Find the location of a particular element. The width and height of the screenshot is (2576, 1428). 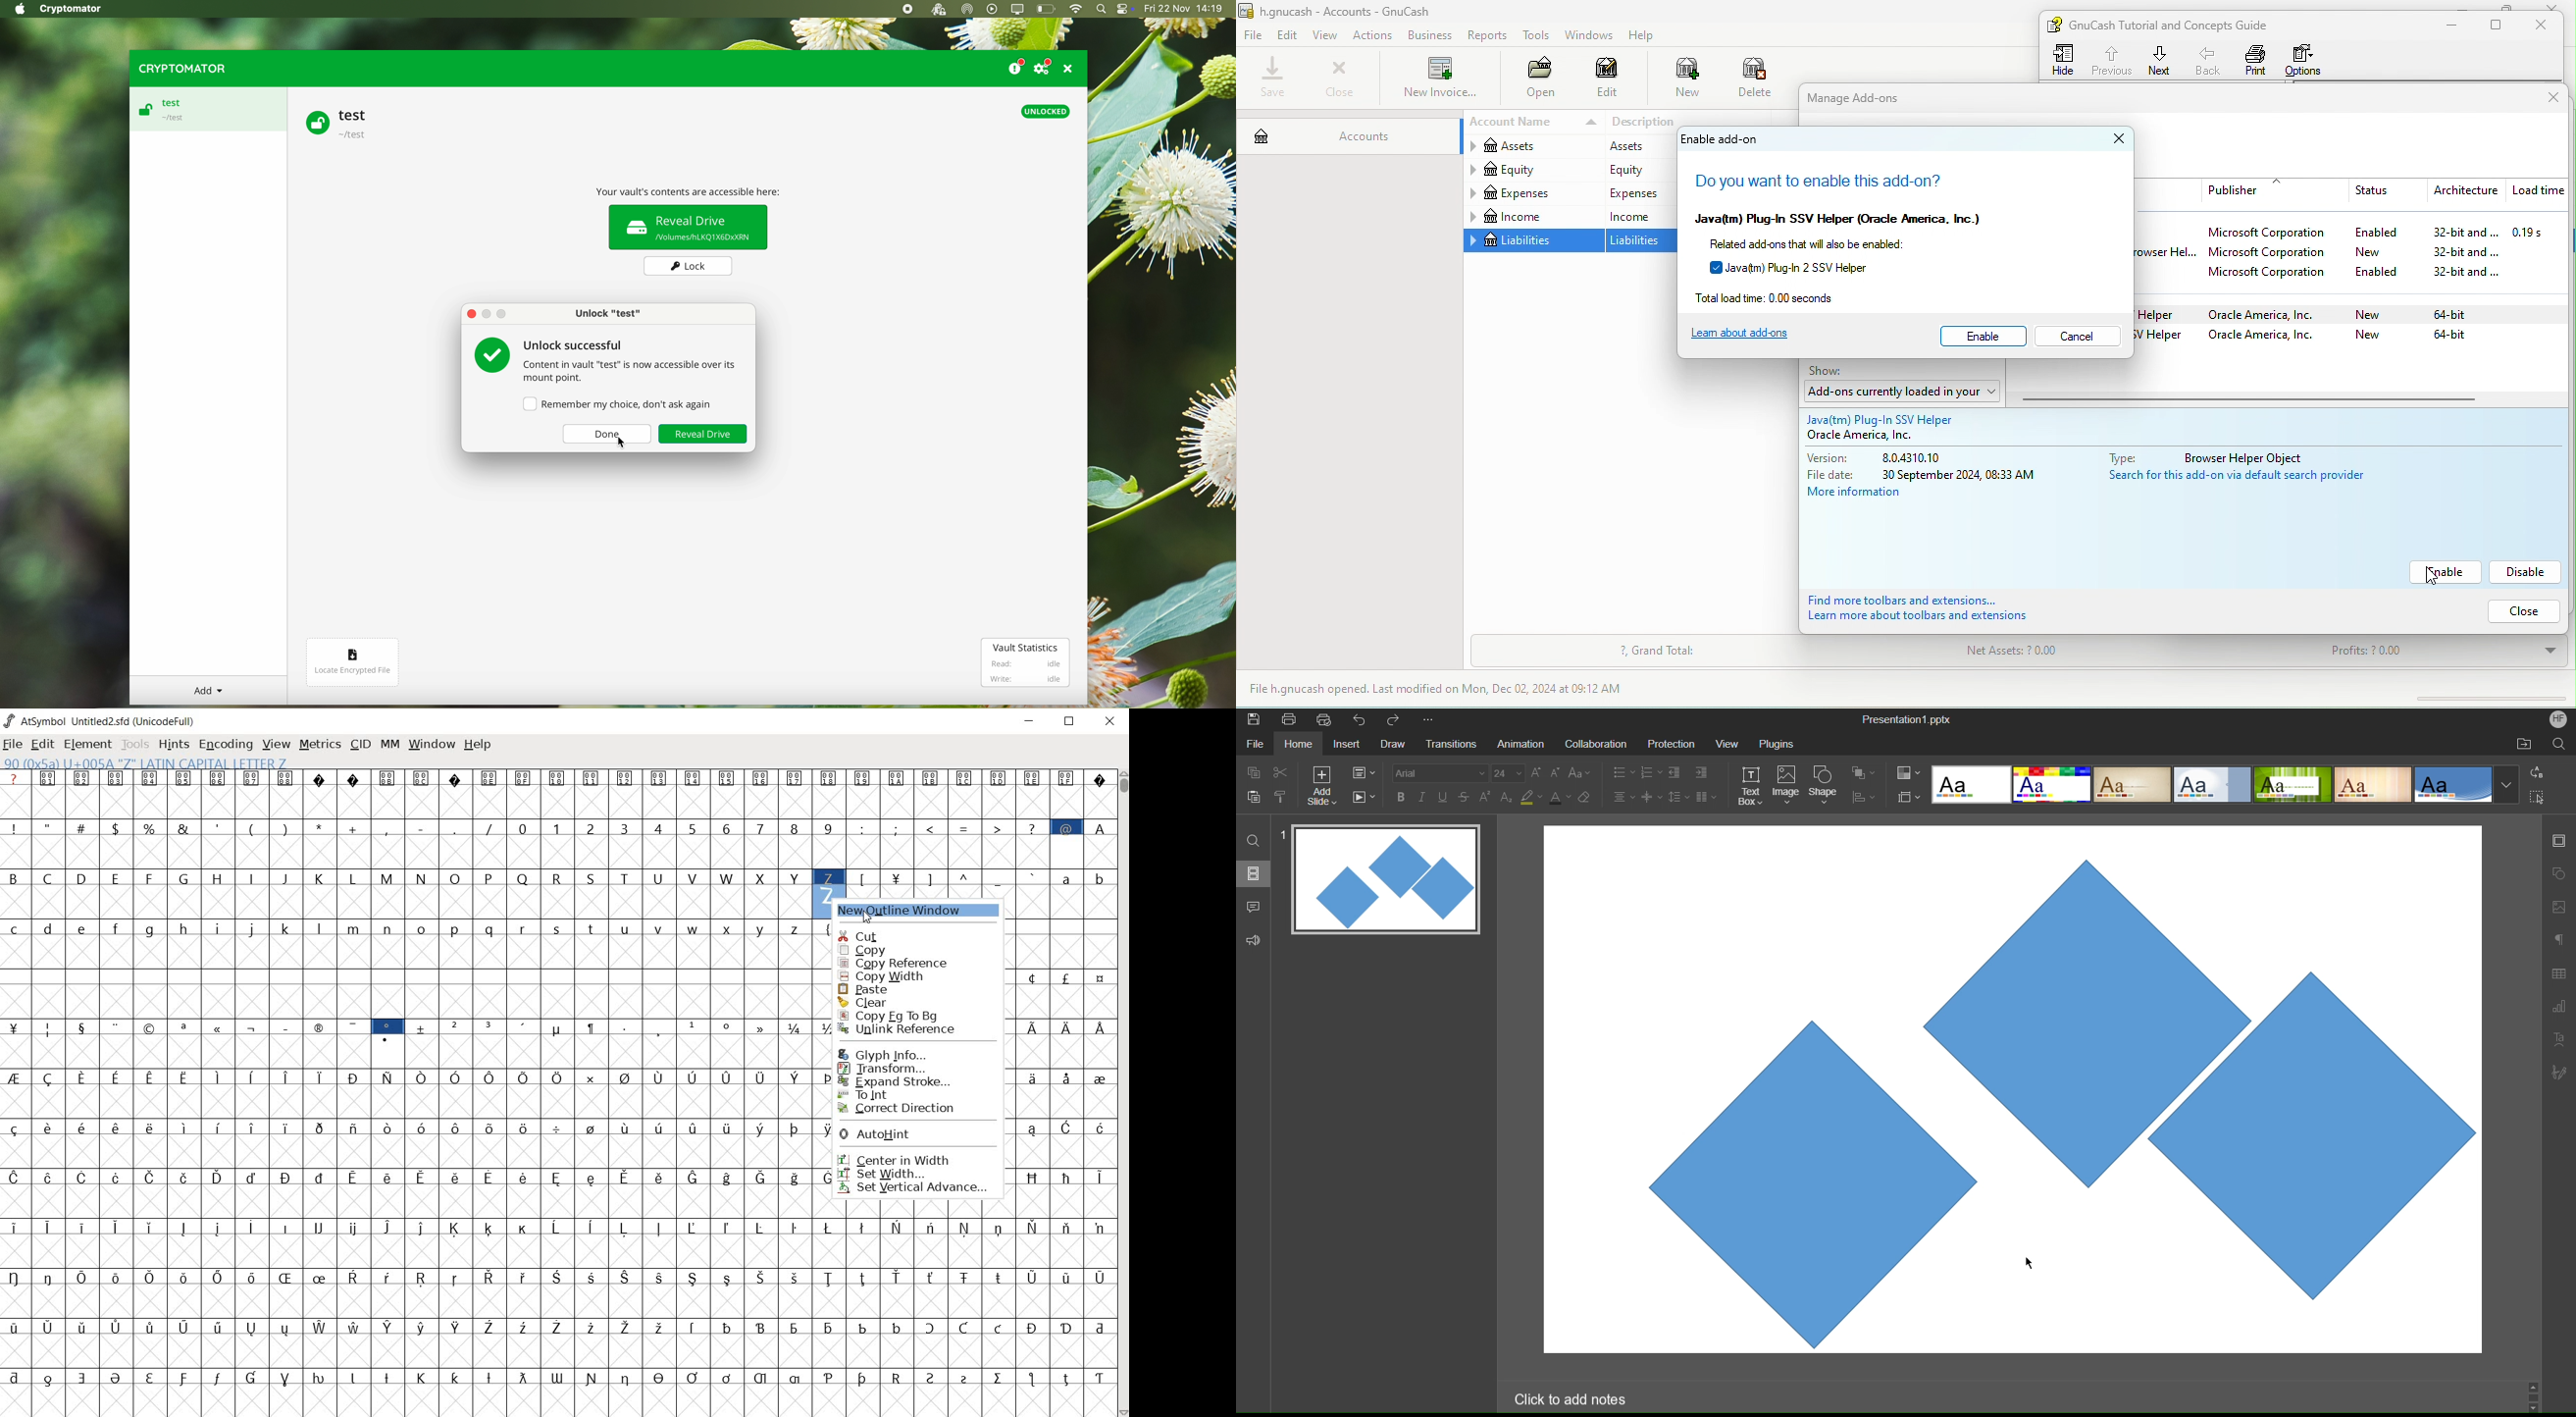

Signature is located at coordinates (2558, 1072).